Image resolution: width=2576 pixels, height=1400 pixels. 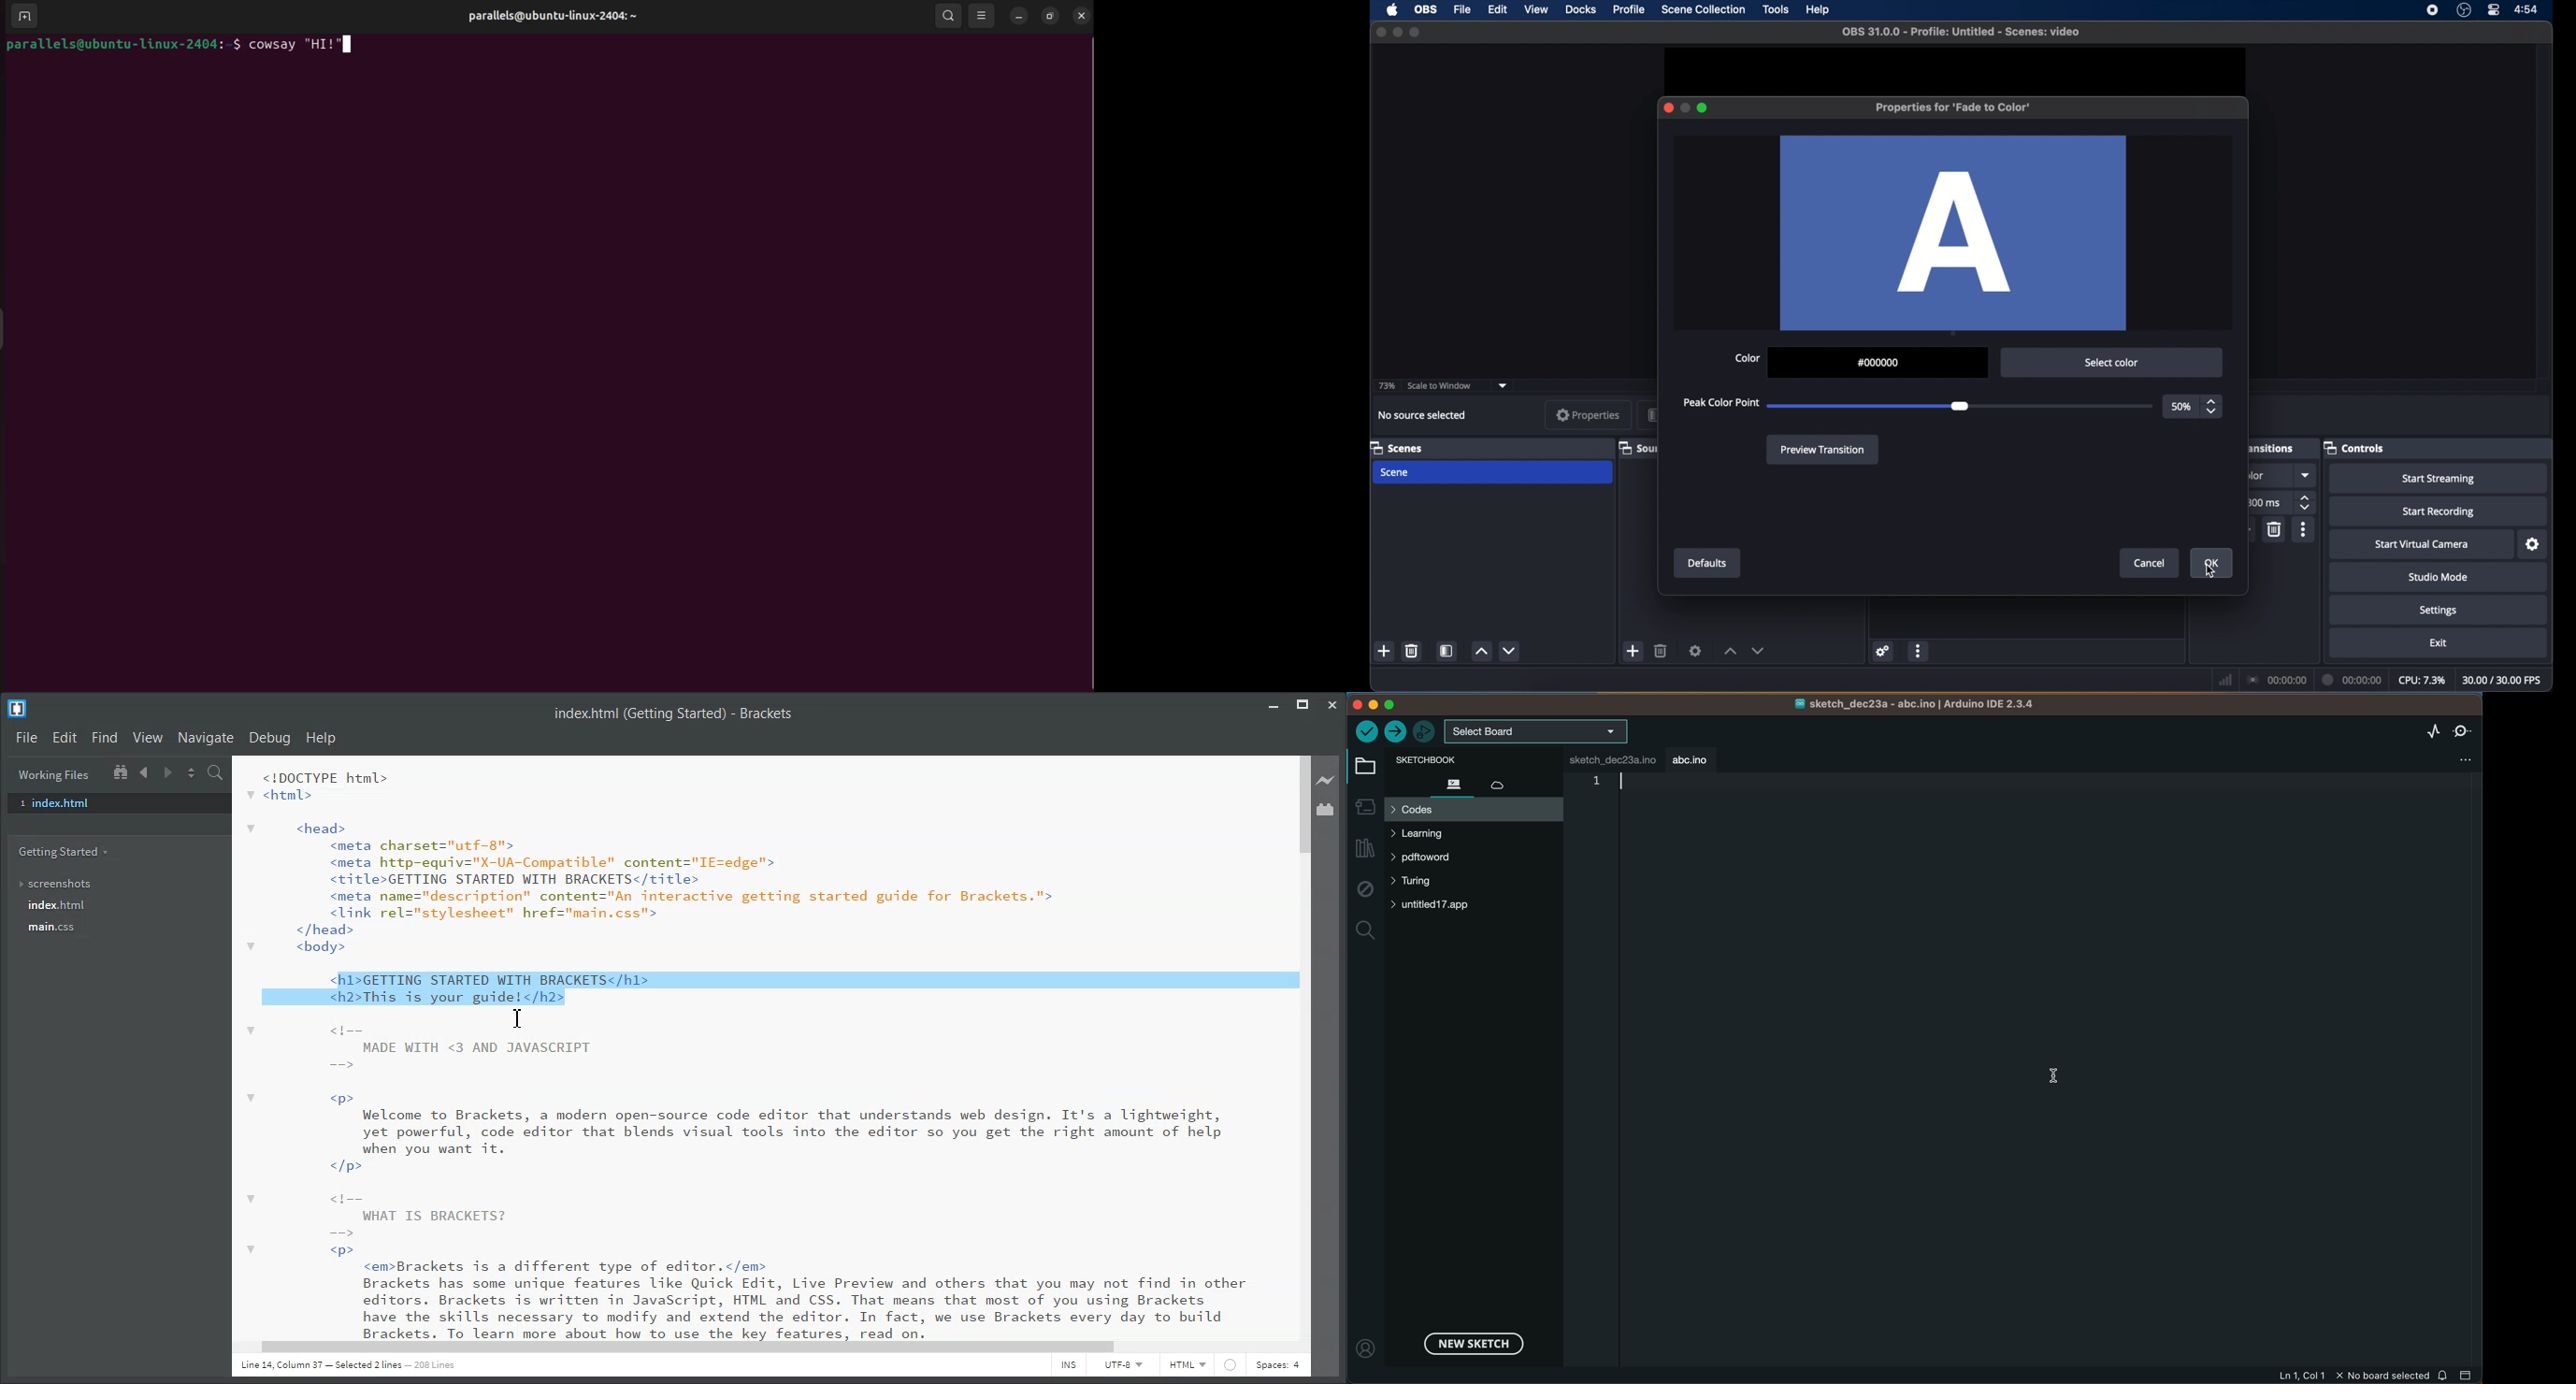 What do you see at coordinates (2225, 679) in the screenshot?
I see `network` at bounding box center [2225, 679].